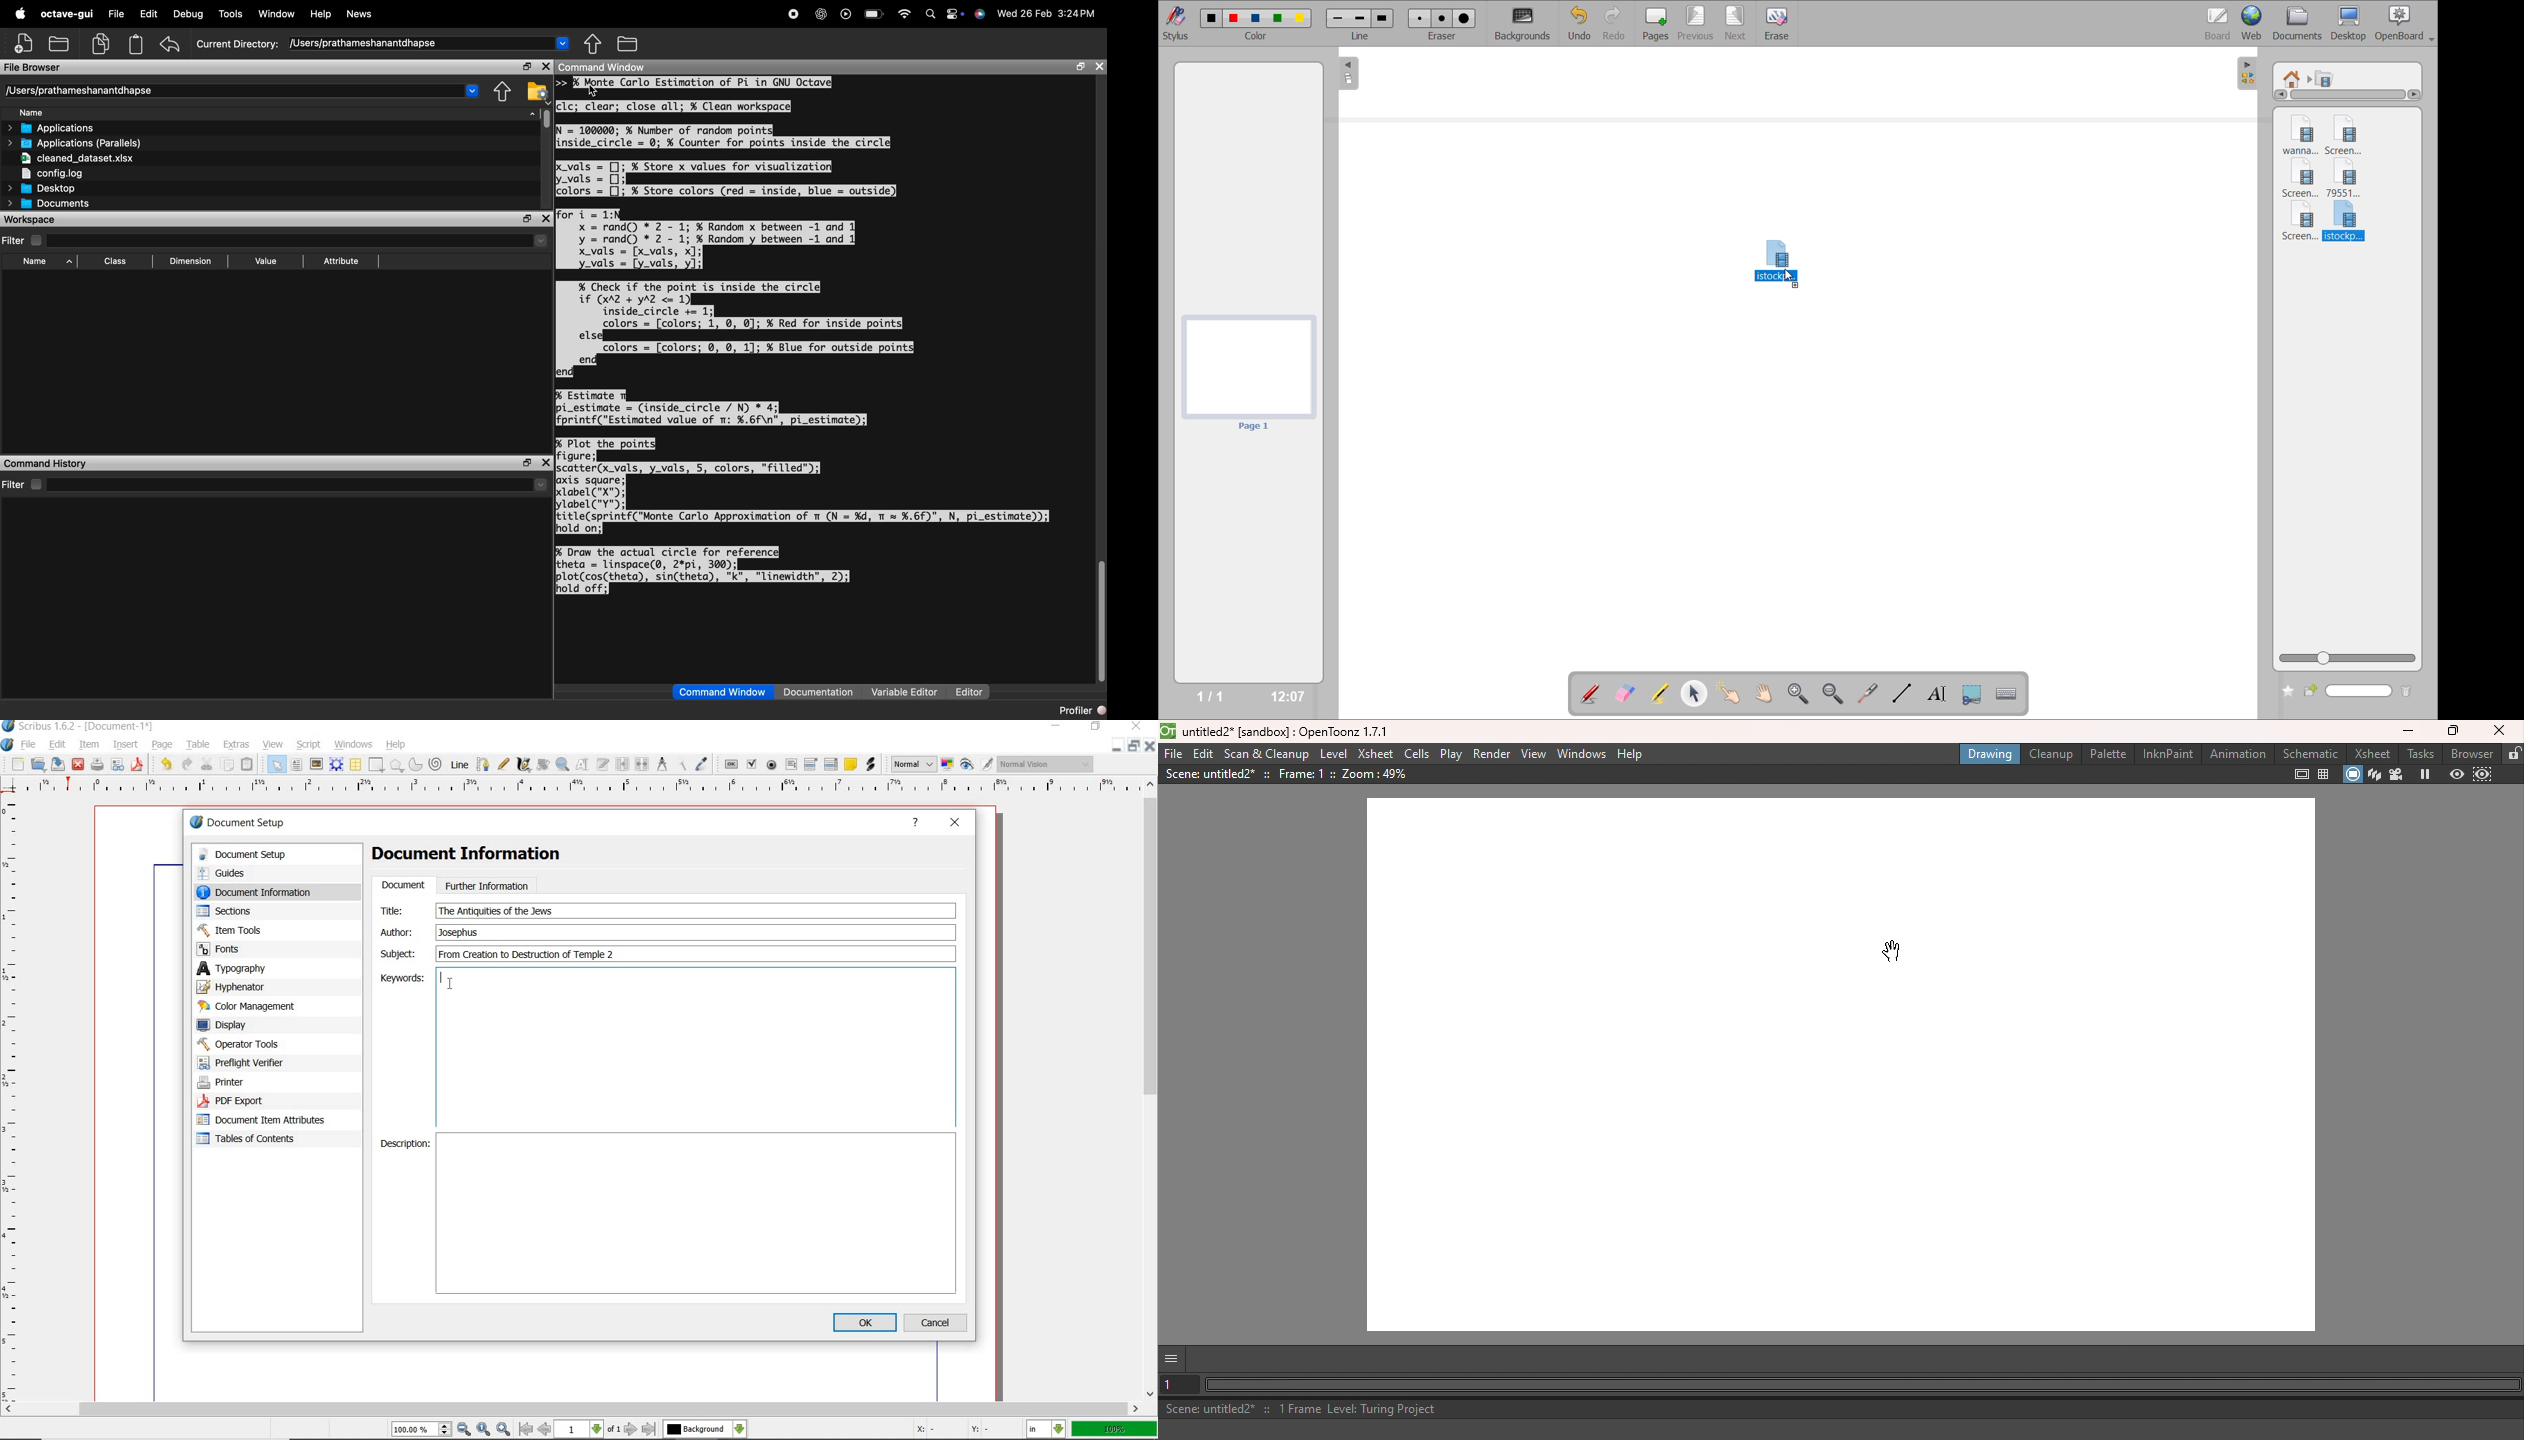 Image resolution: width=2548 pixels, height=1456 pixels. Describe the element at coordinates (2350, 659) in the screenshot. I see `zoom slider` at that location.